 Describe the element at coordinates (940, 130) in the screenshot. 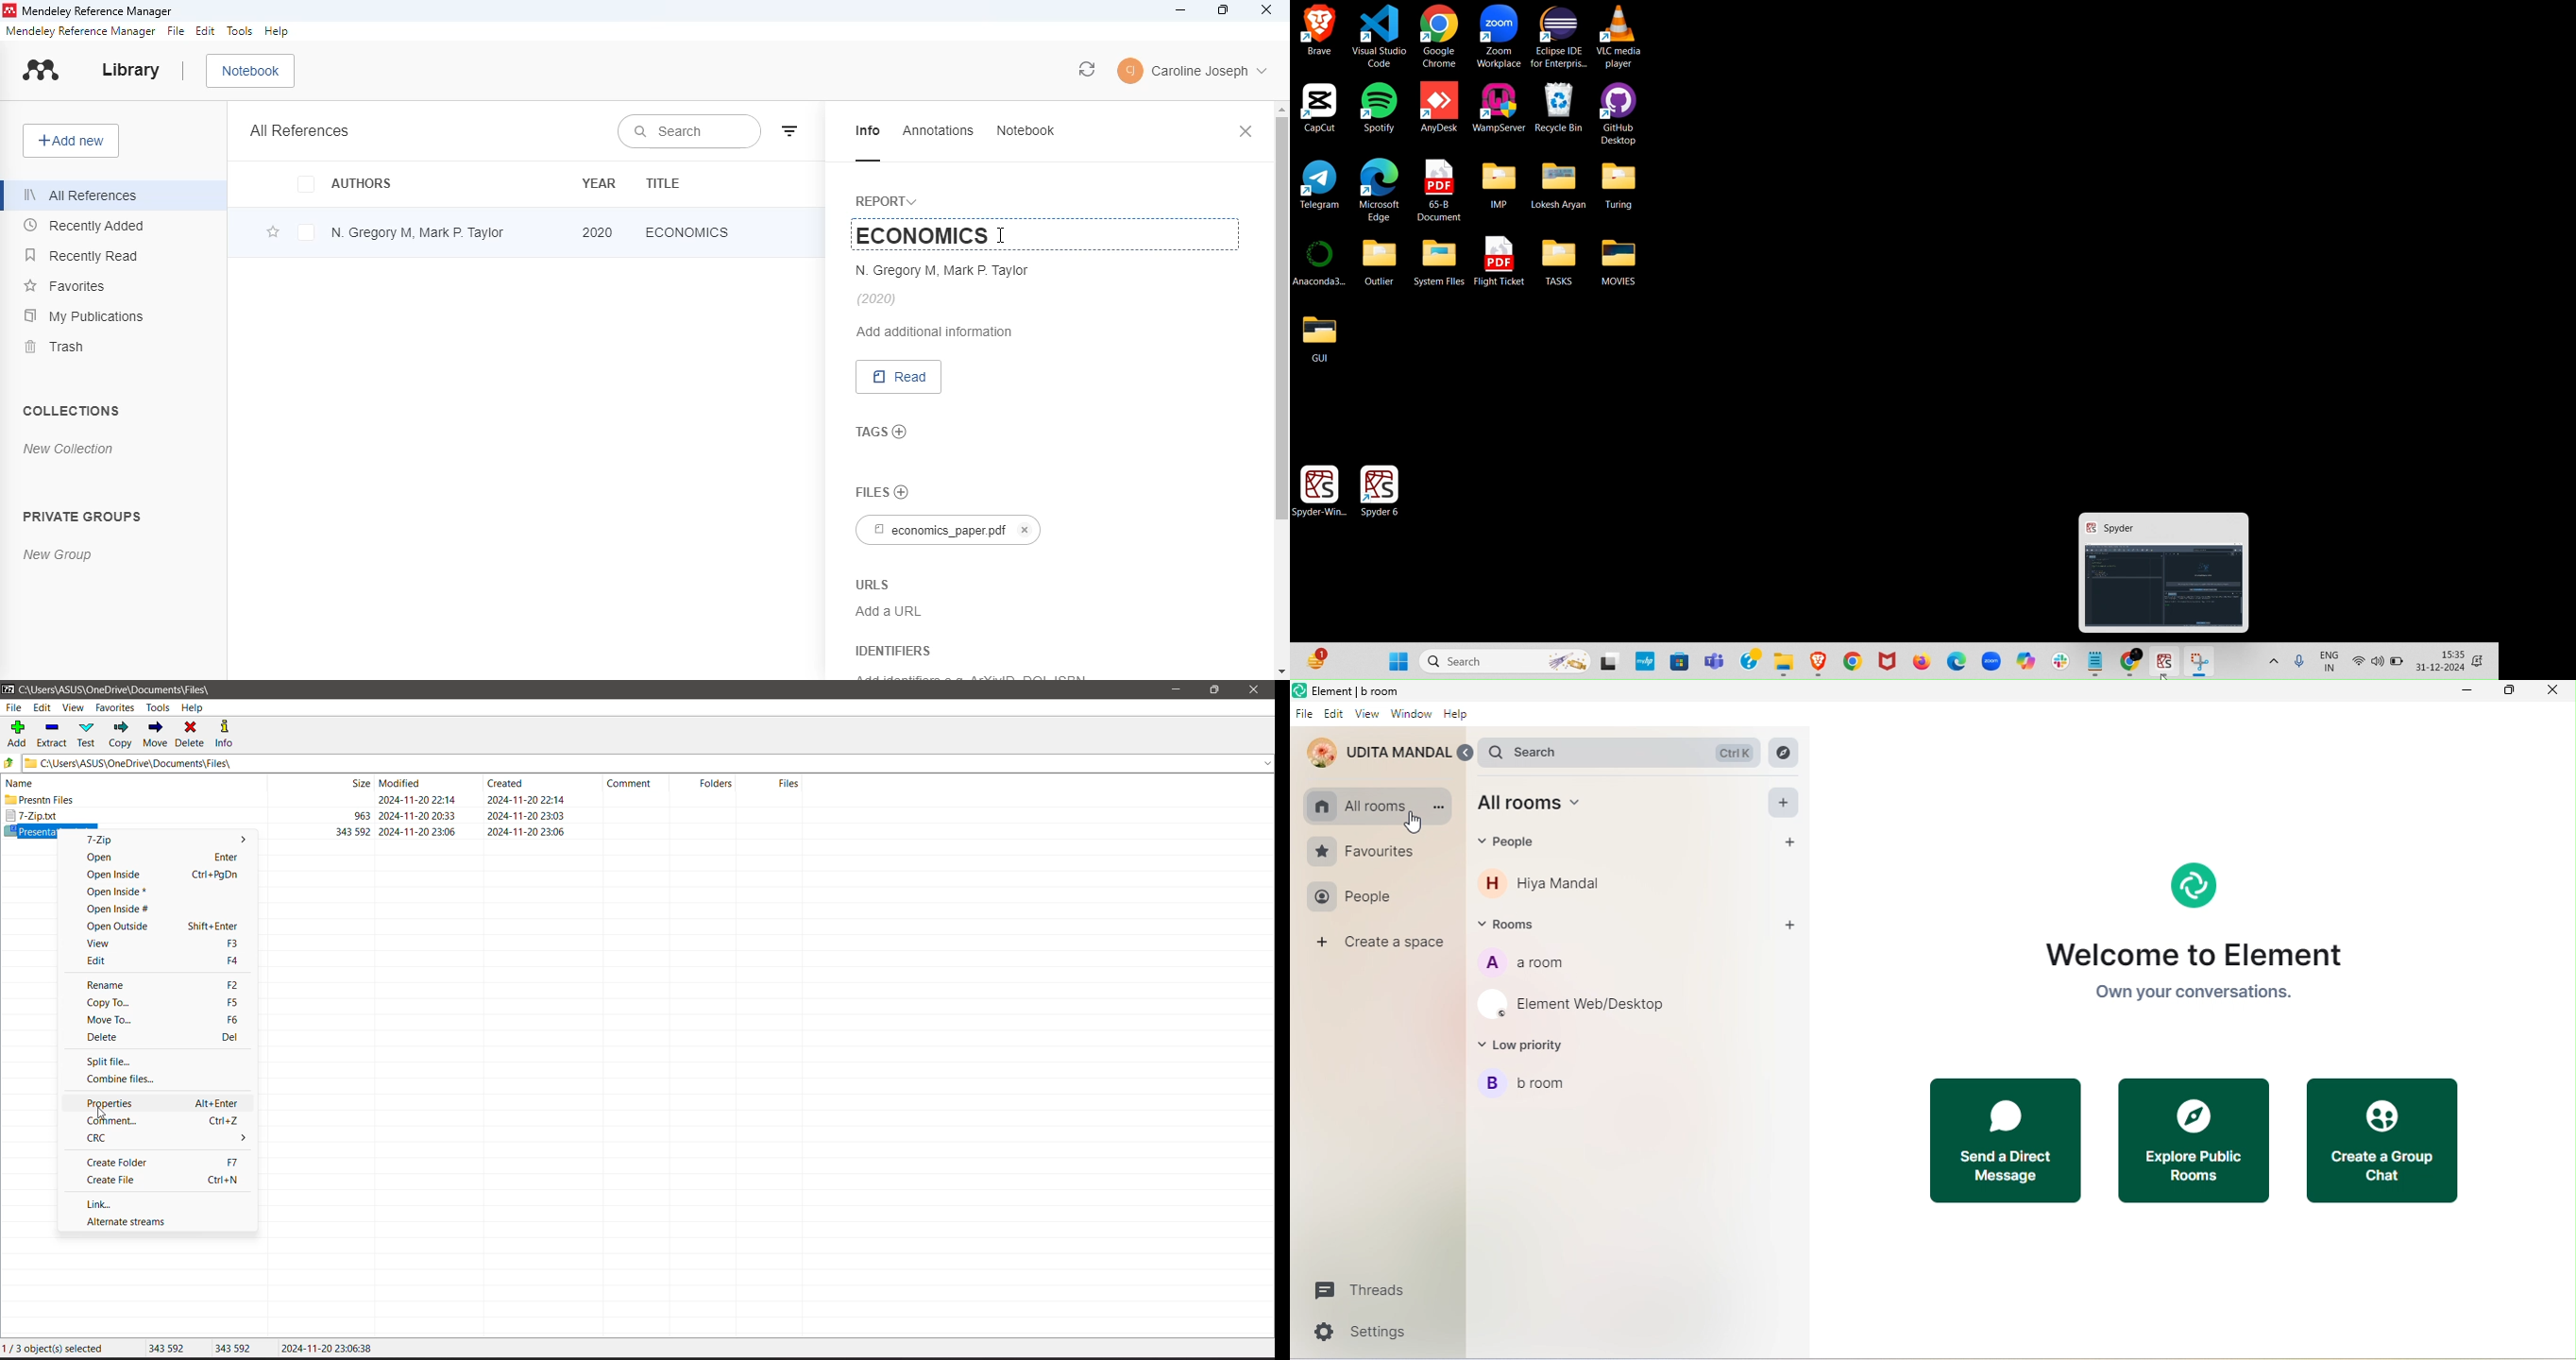

I see `annotations` at that location.